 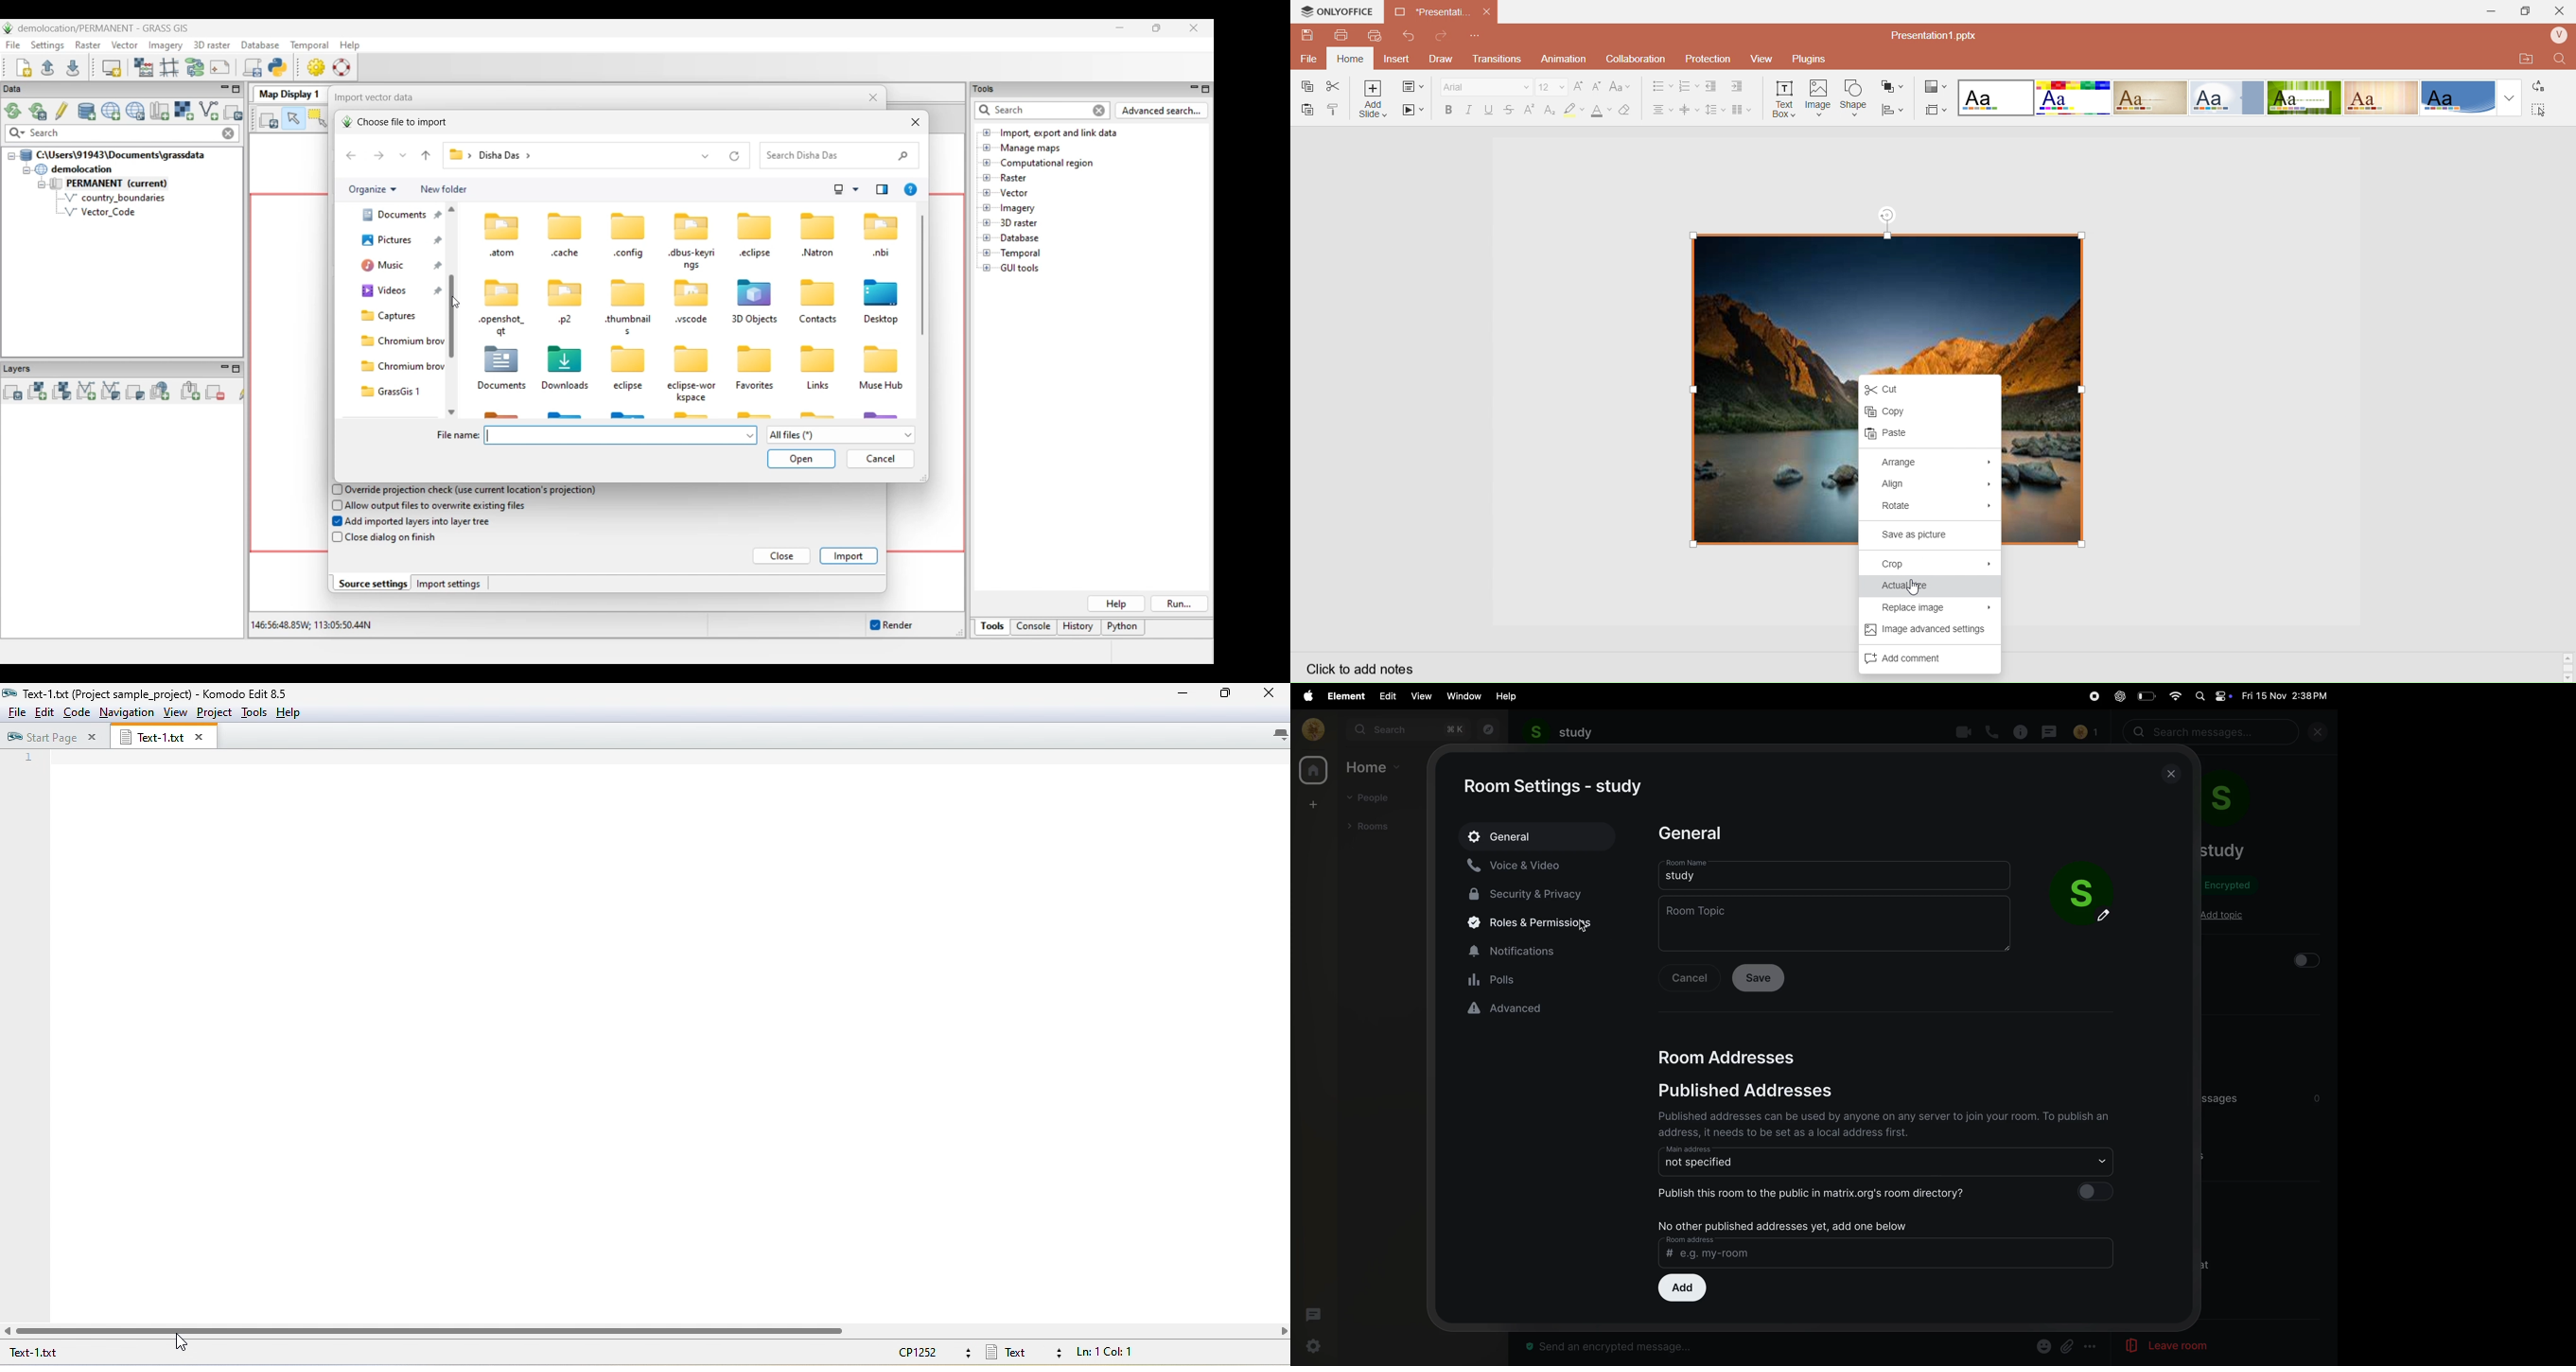 What do you see at coordinates (1887, 1251) in the screenshot?
I see `room address` at bounding box center [1887, 1251].